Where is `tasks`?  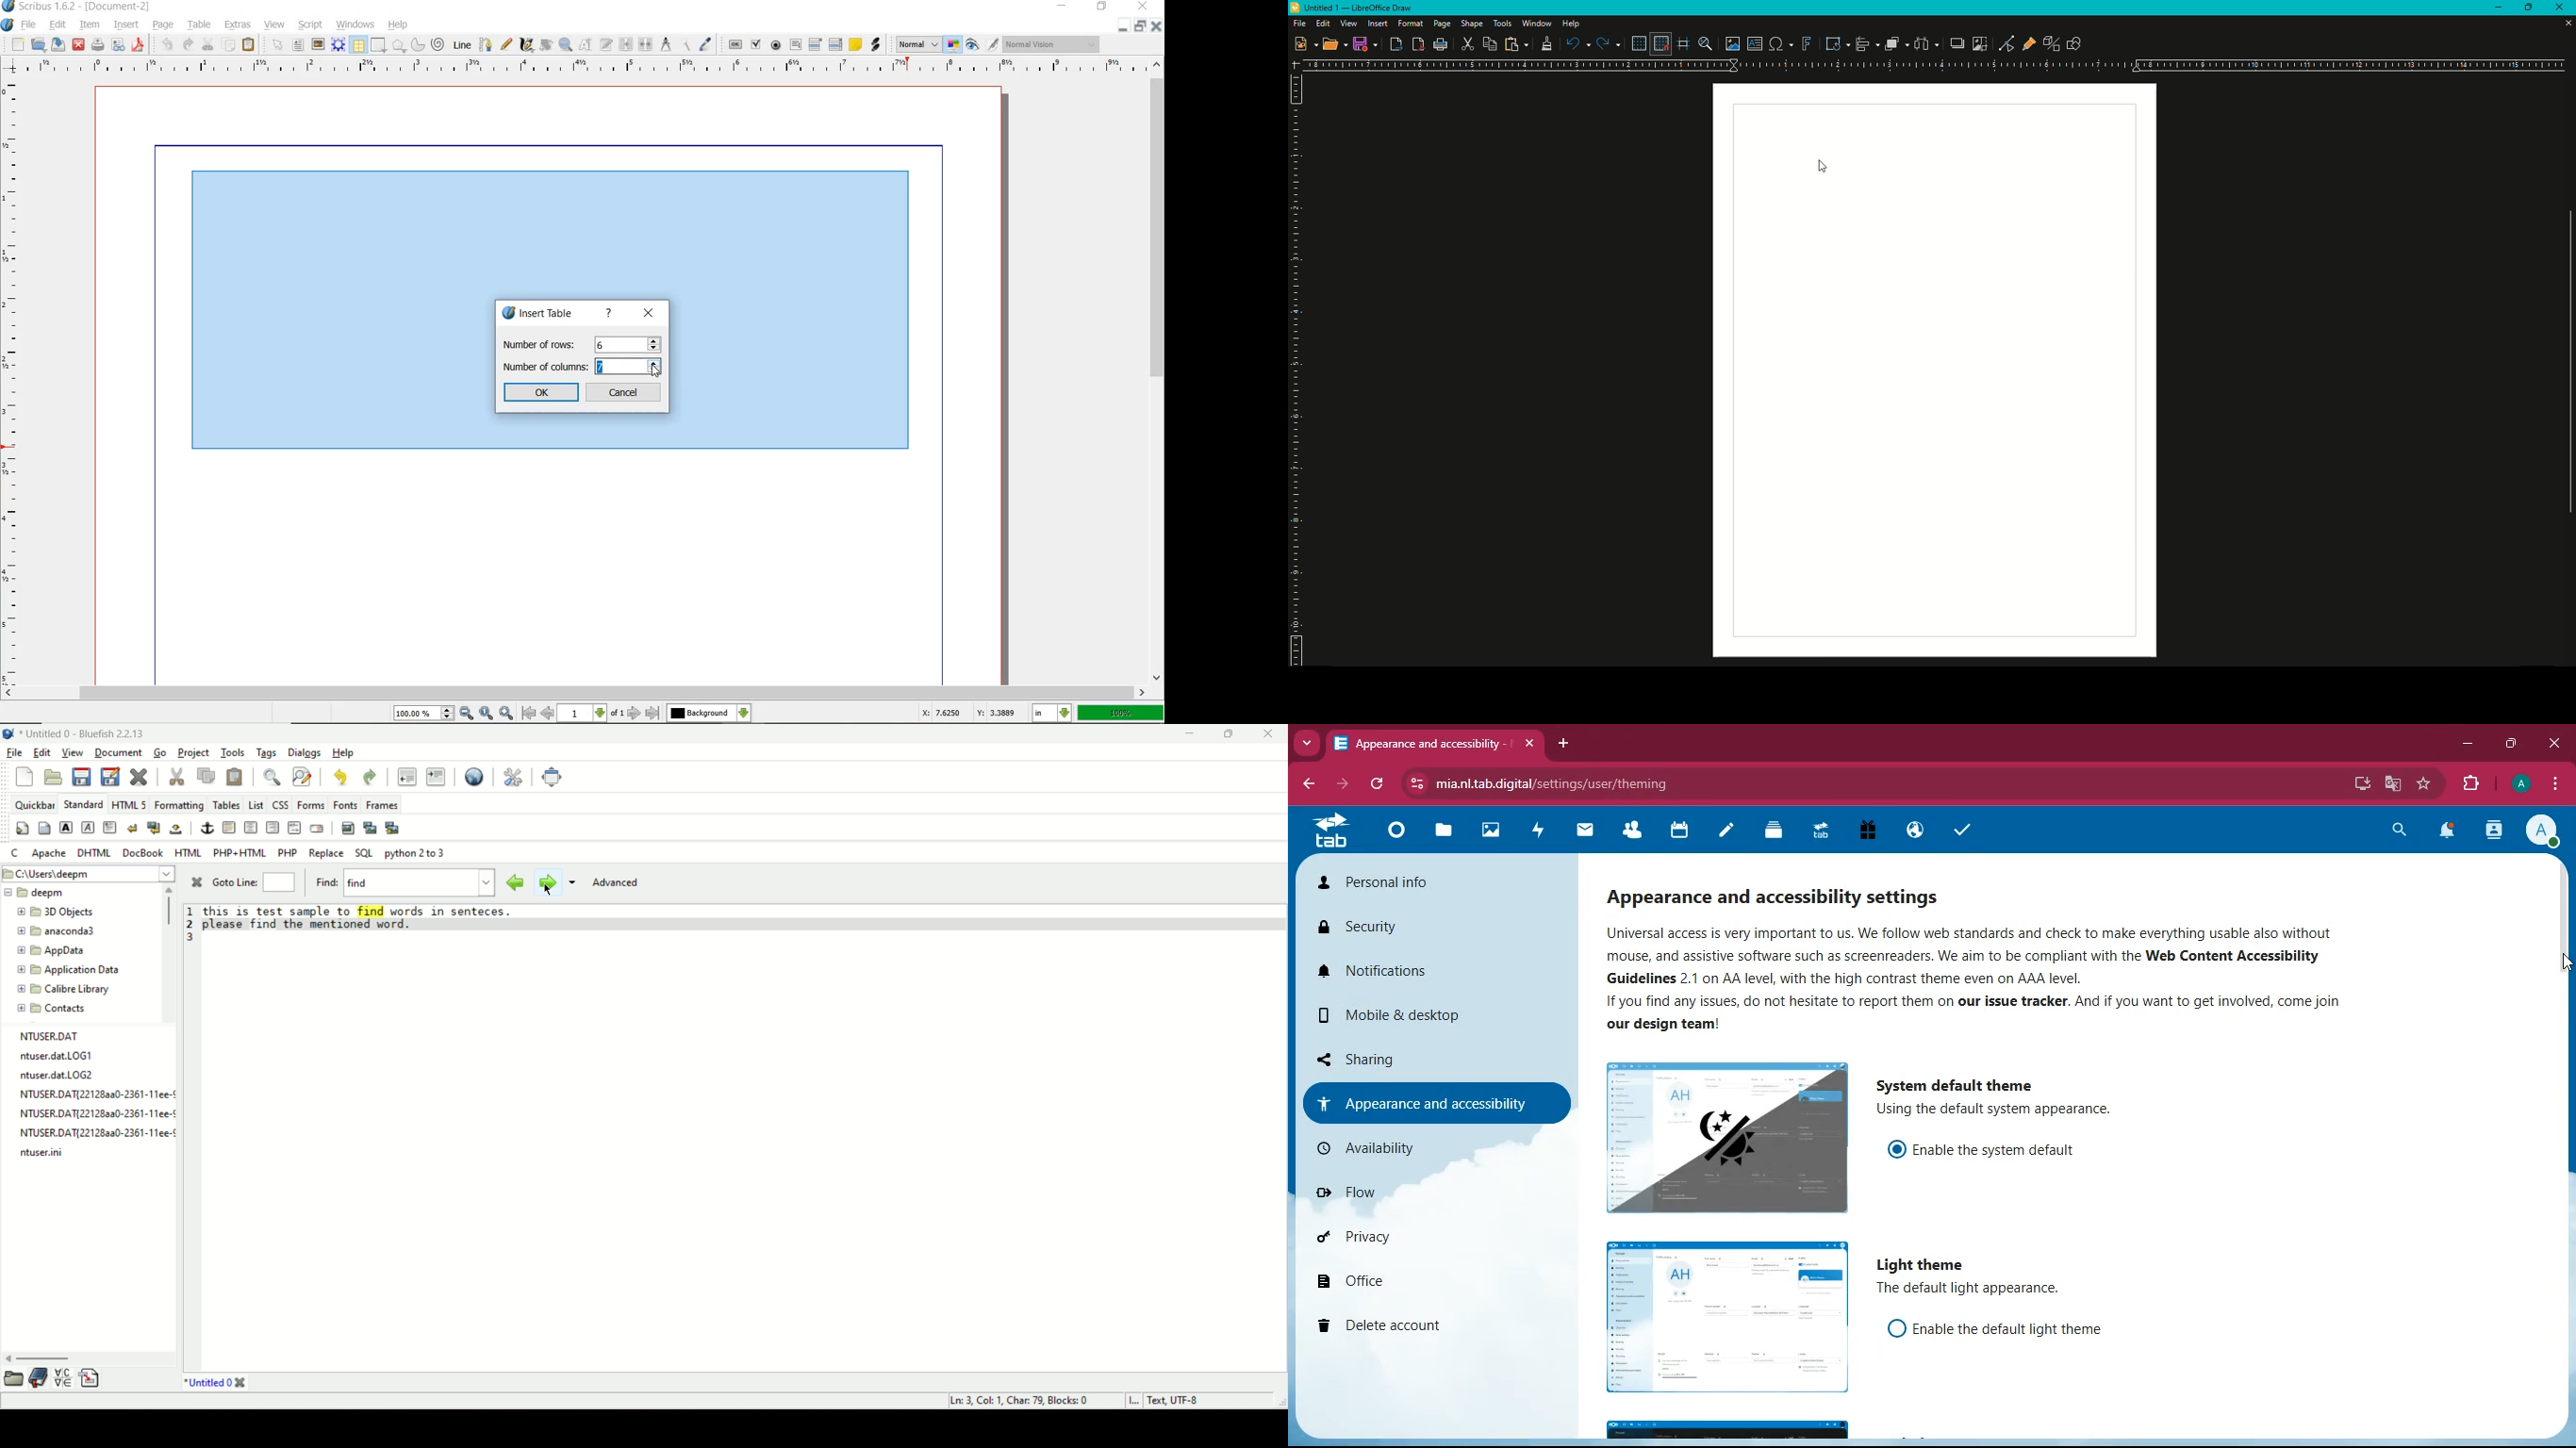 tasks is located at coordinates (1967, 828).